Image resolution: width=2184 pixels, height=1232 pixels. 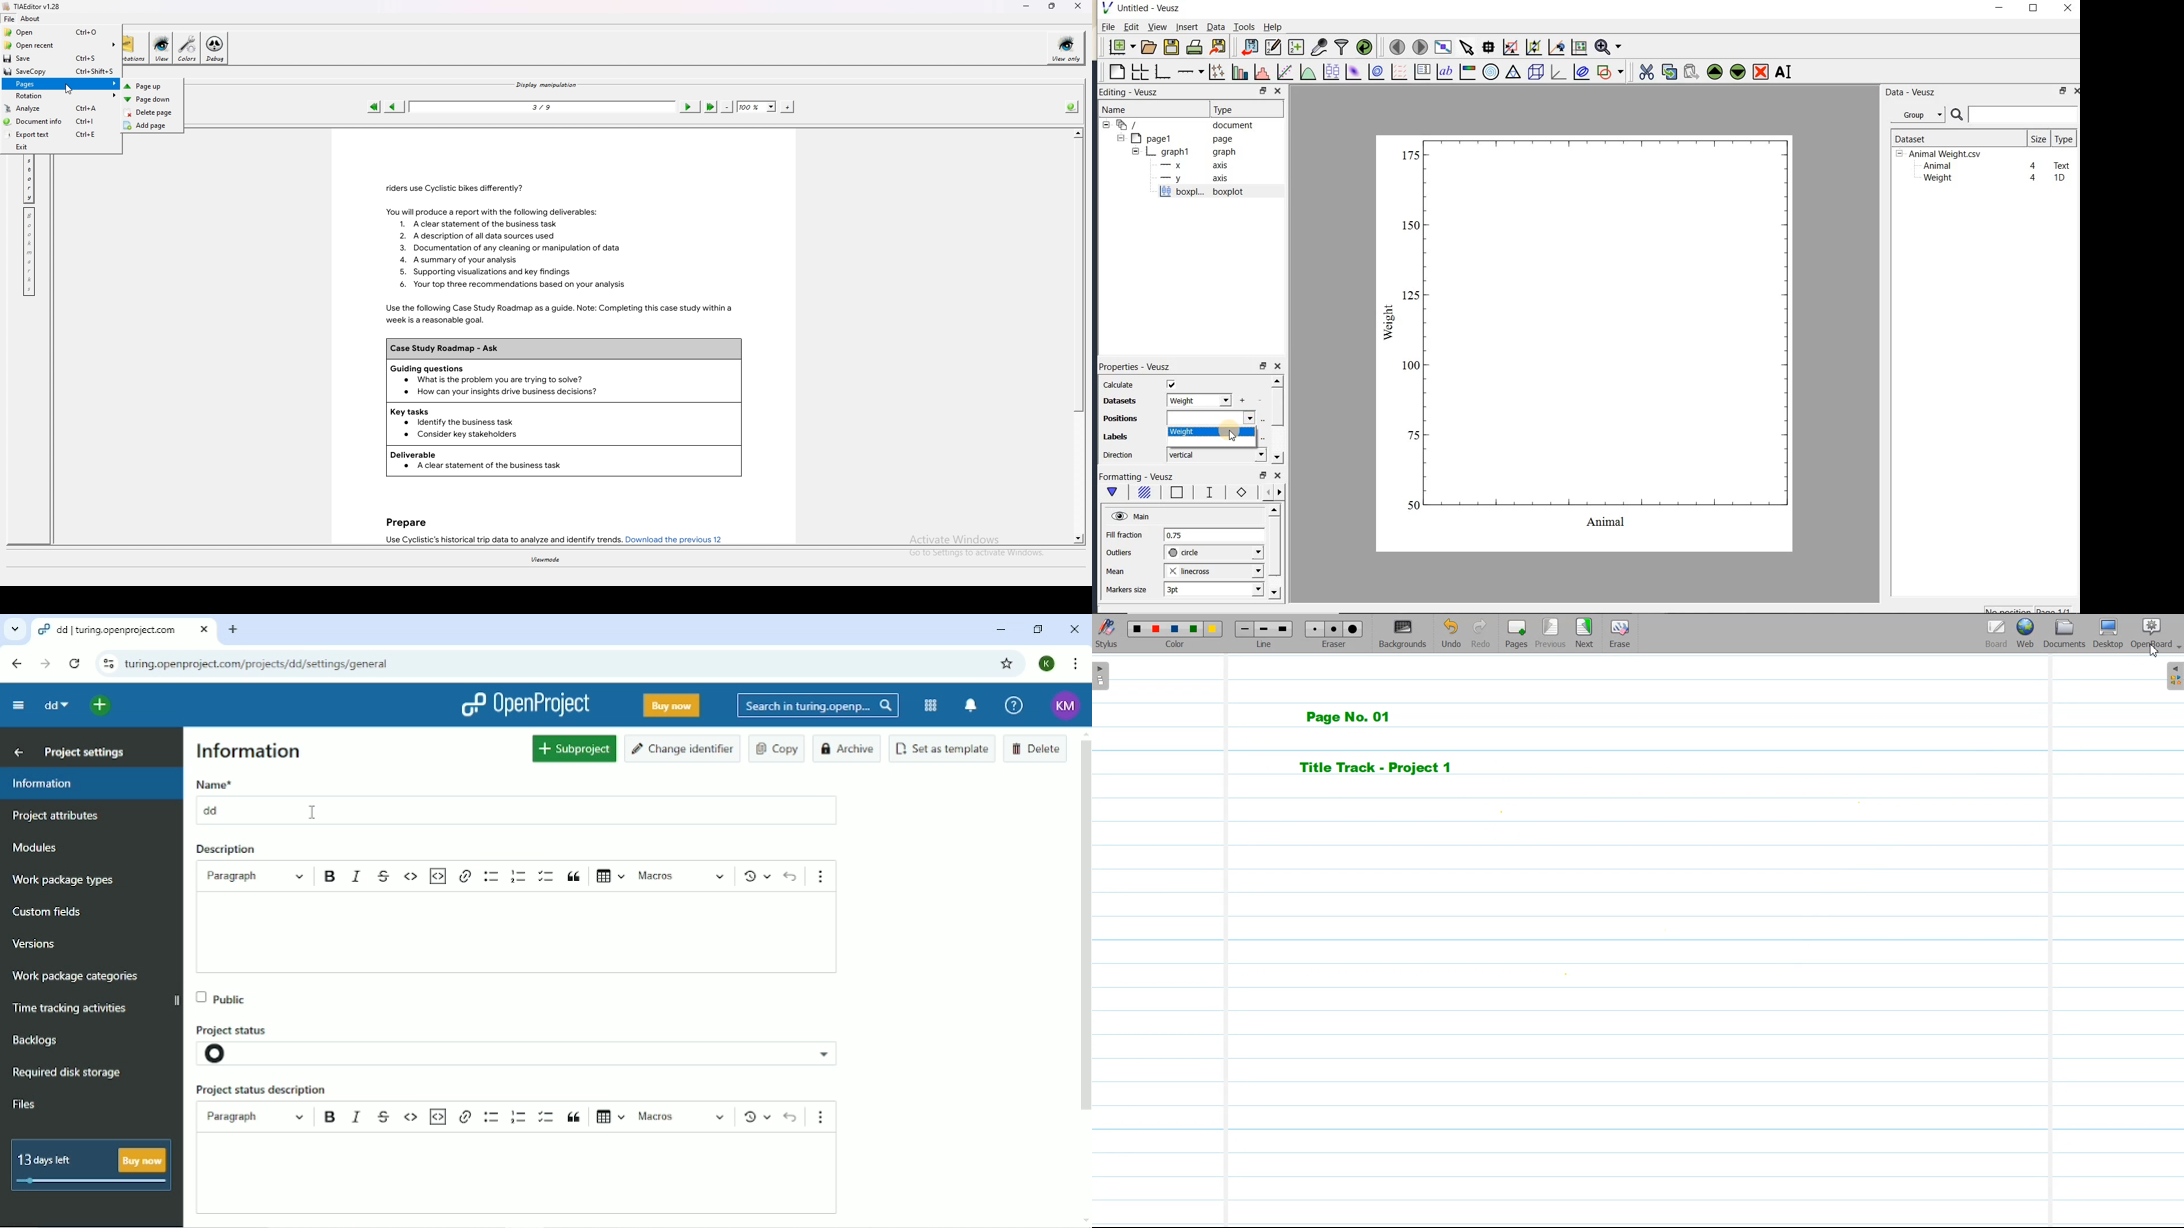 What do you see at coordinates (34, 945) in the screenshot?
I see `Versions` at bounding box center [34, 945].